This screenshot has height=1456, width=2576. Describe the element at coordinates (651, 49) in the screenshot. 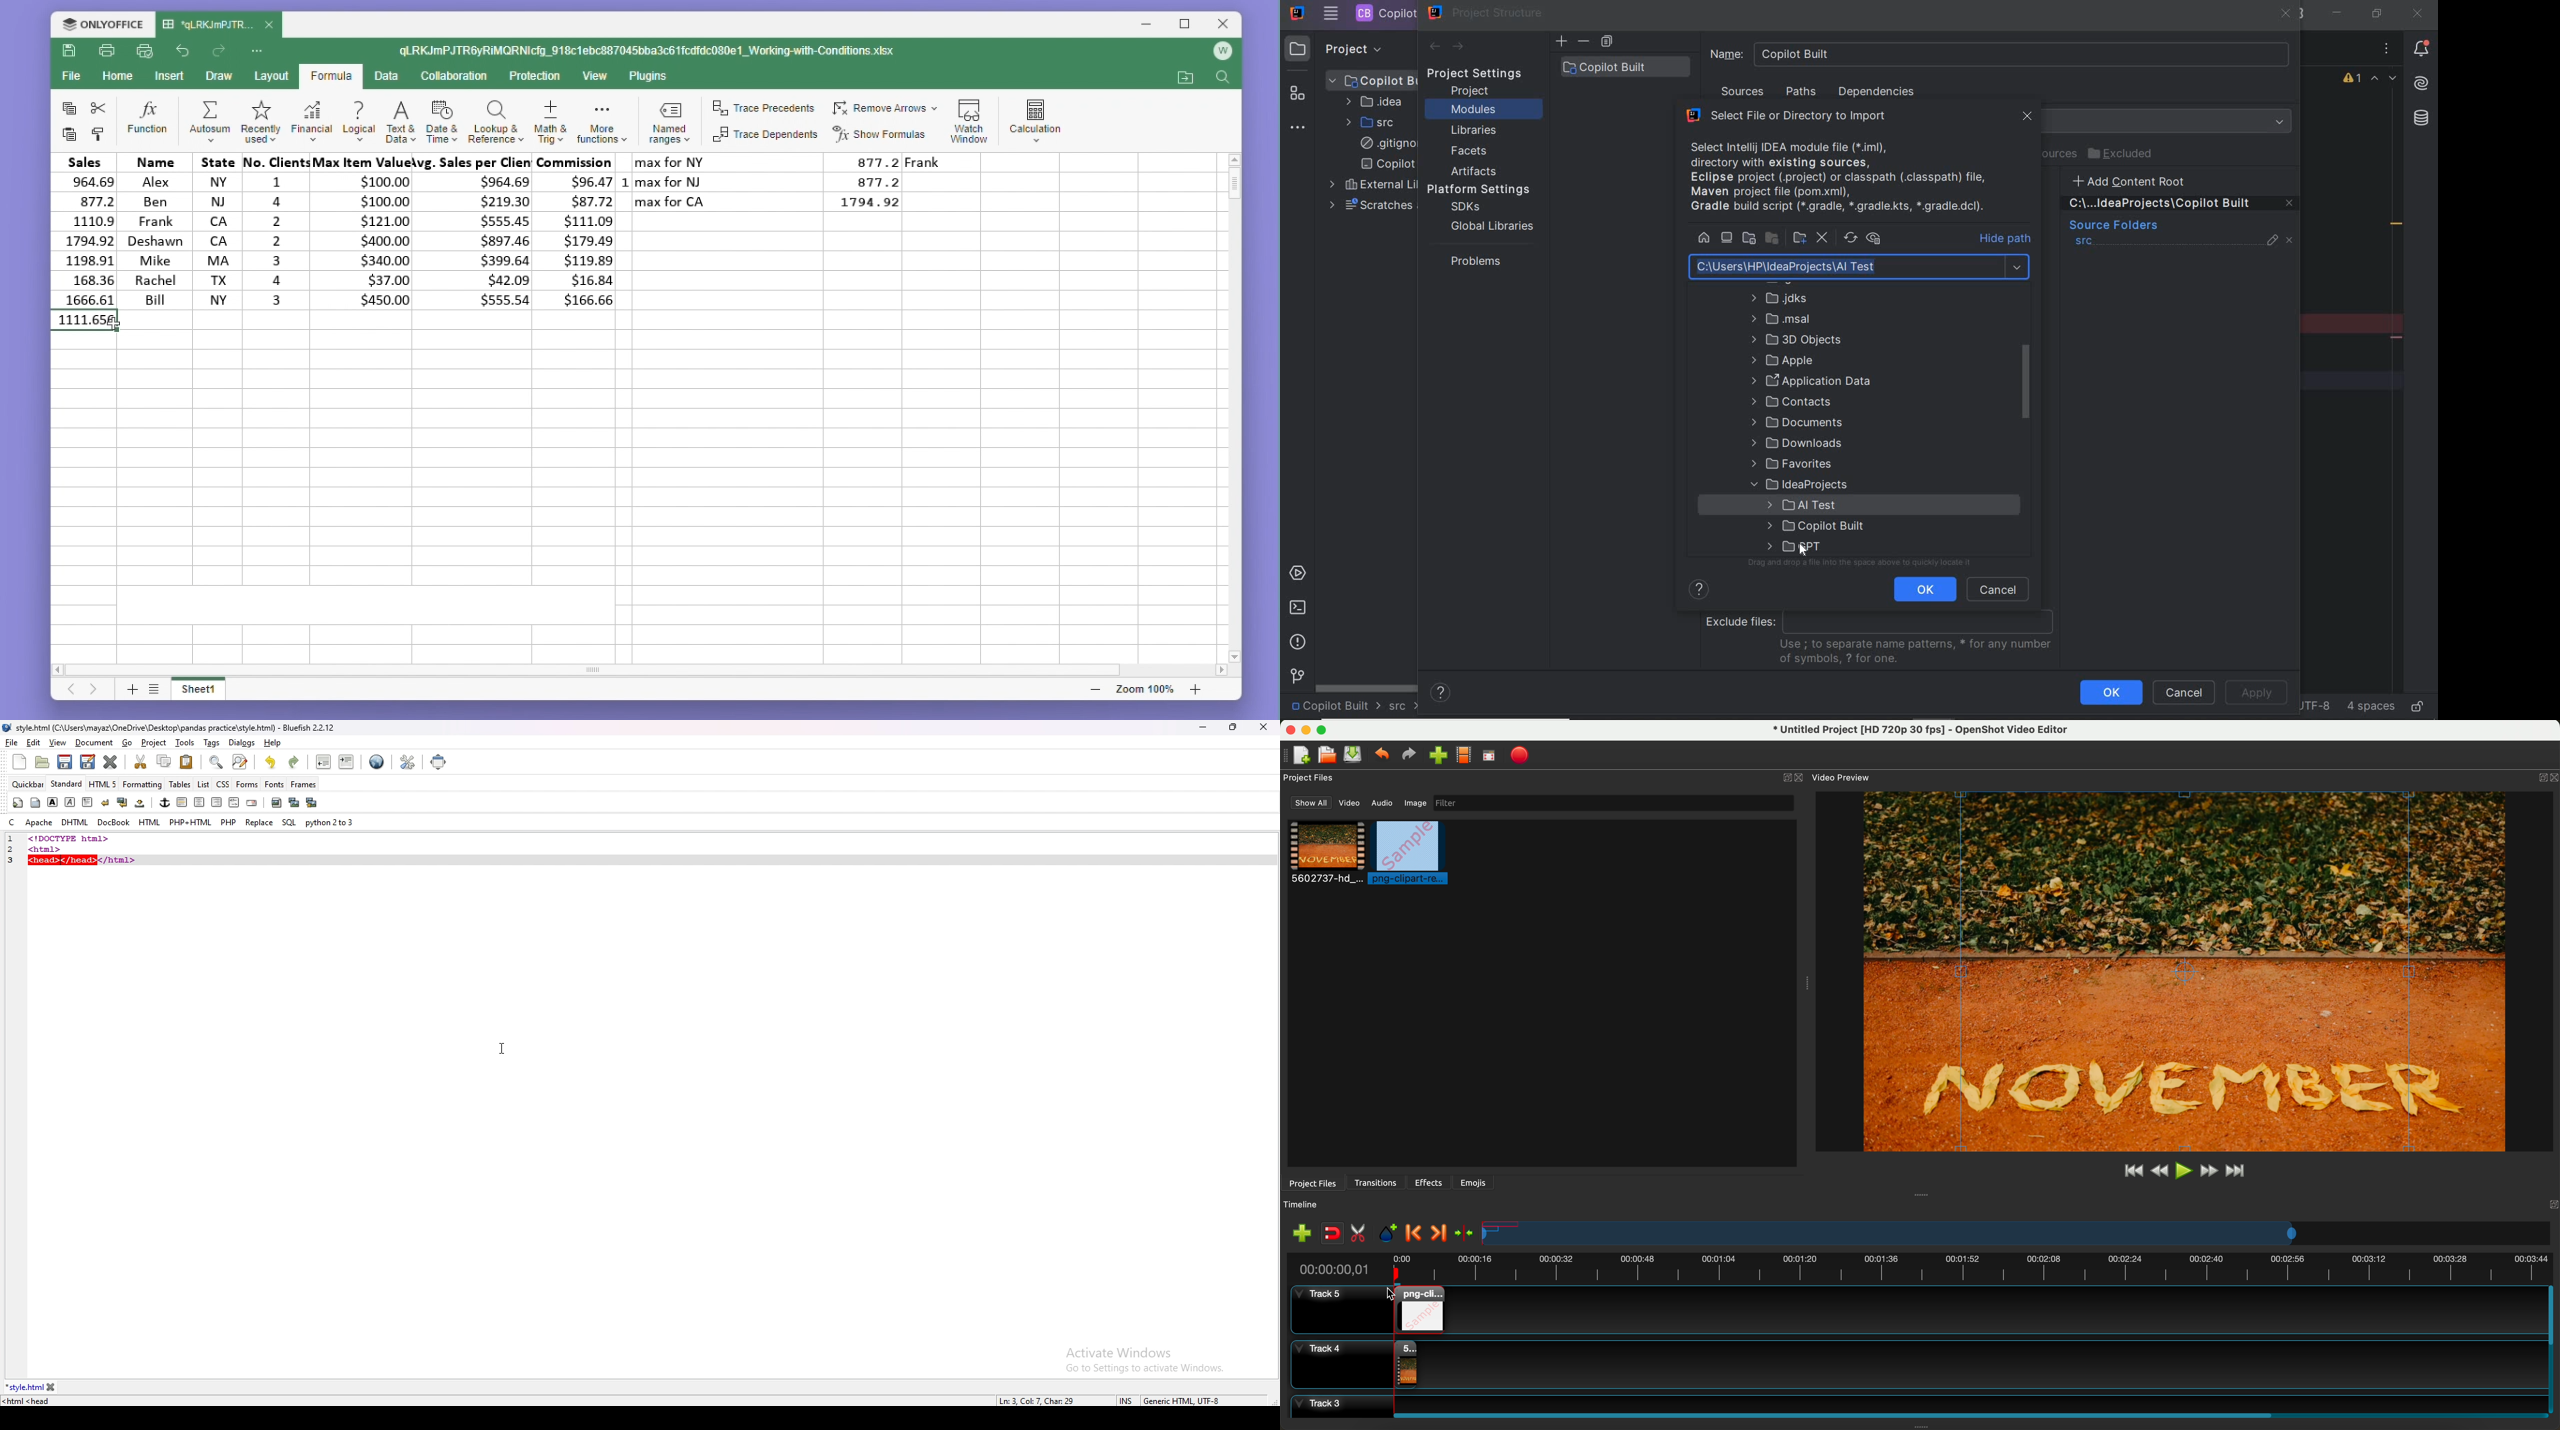

I see `qLRKJmPJTR6yRIMQRNIcfg_918c1ebc887045bba3c61fcdfdc080c1_Working-with-Conditions.xlsx` at that location.